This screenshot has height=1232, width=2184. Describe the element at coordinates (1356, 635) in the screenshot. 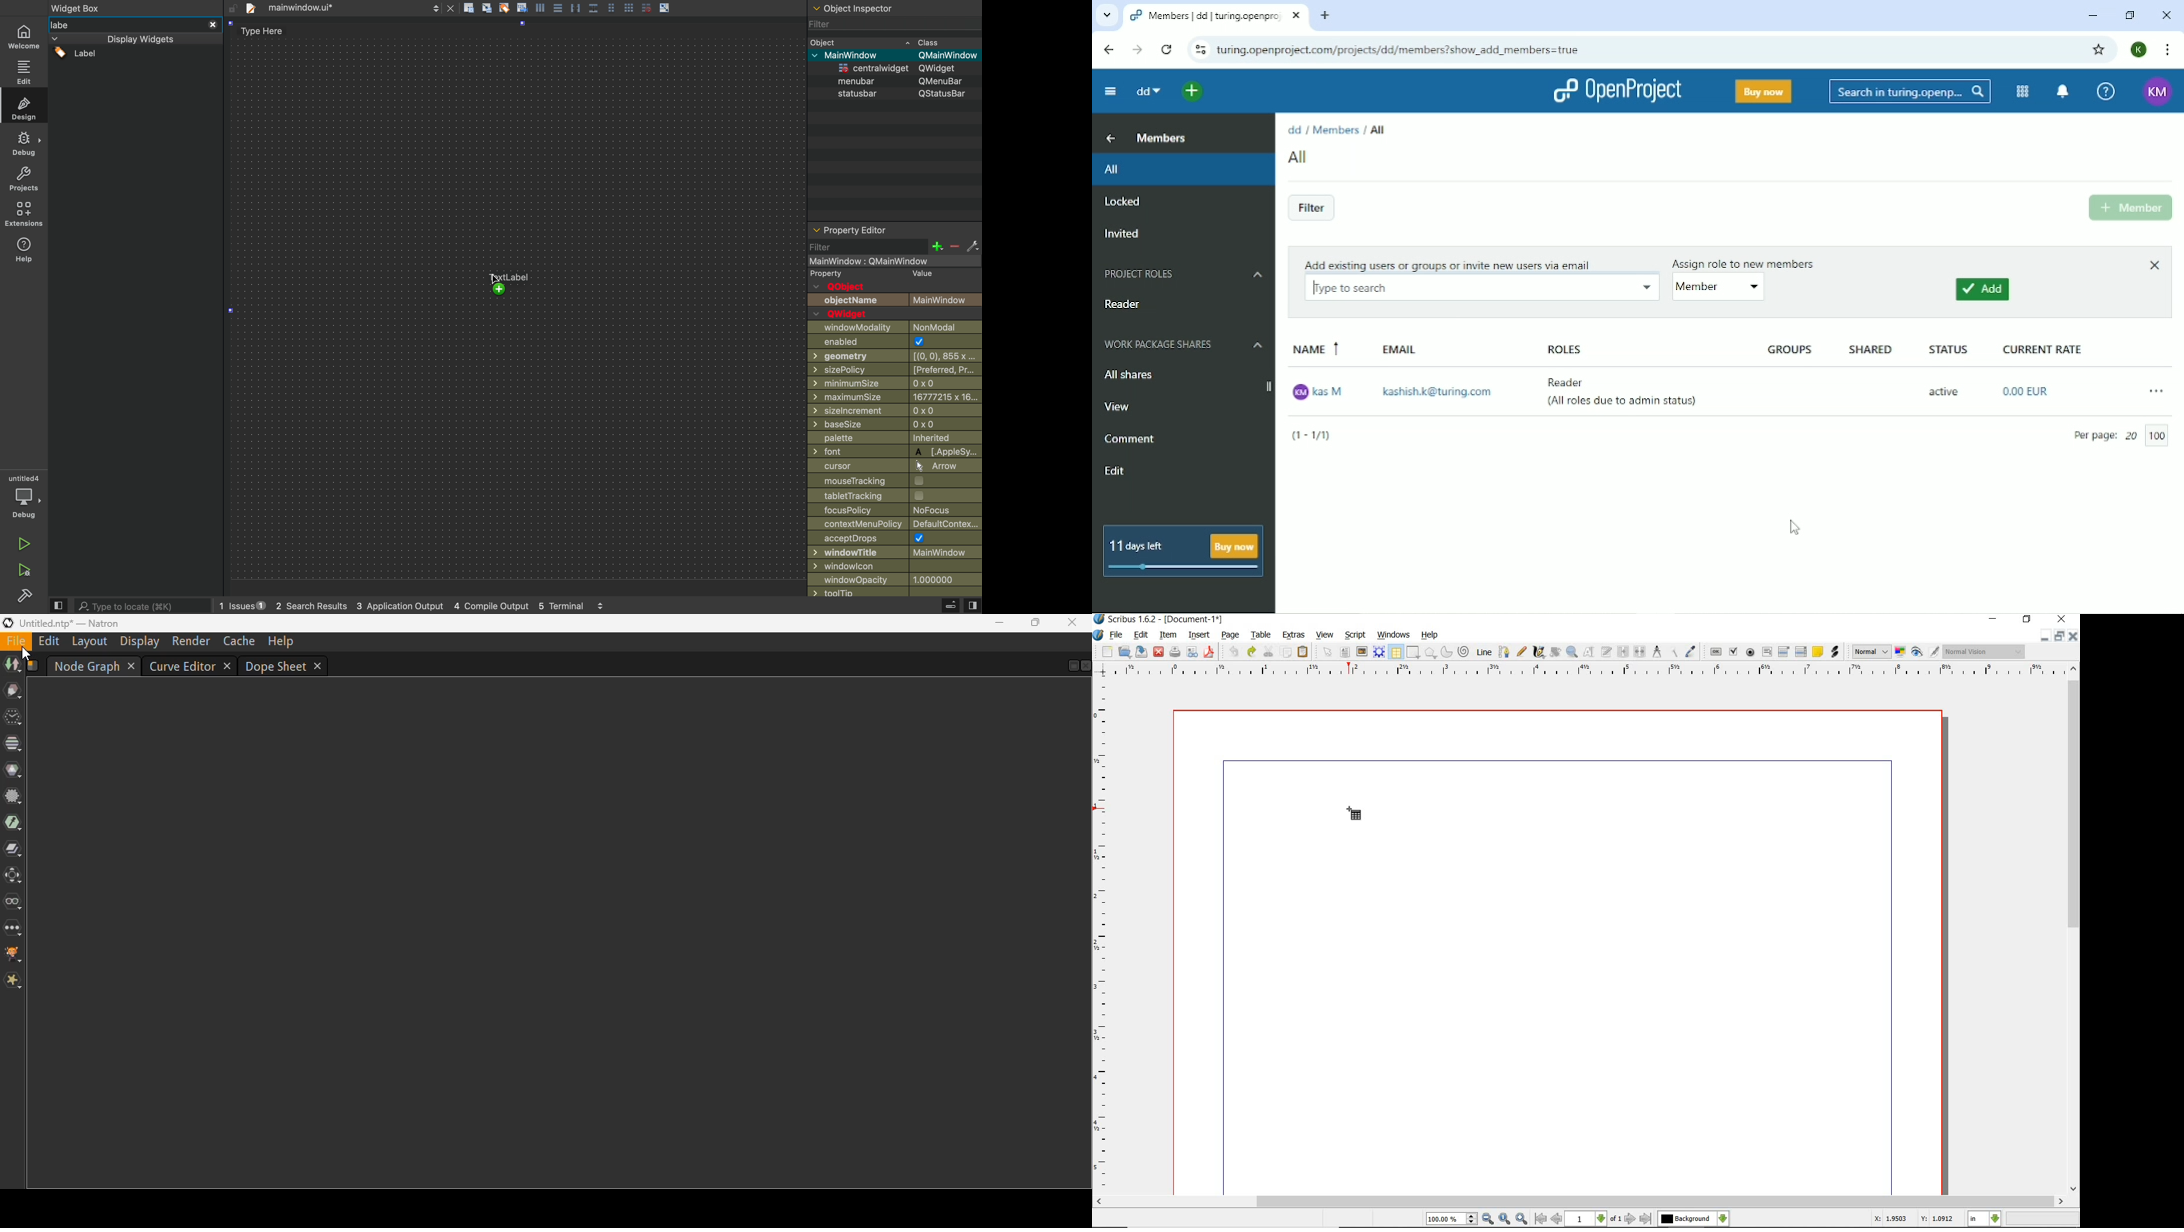

I see `script` at that location.